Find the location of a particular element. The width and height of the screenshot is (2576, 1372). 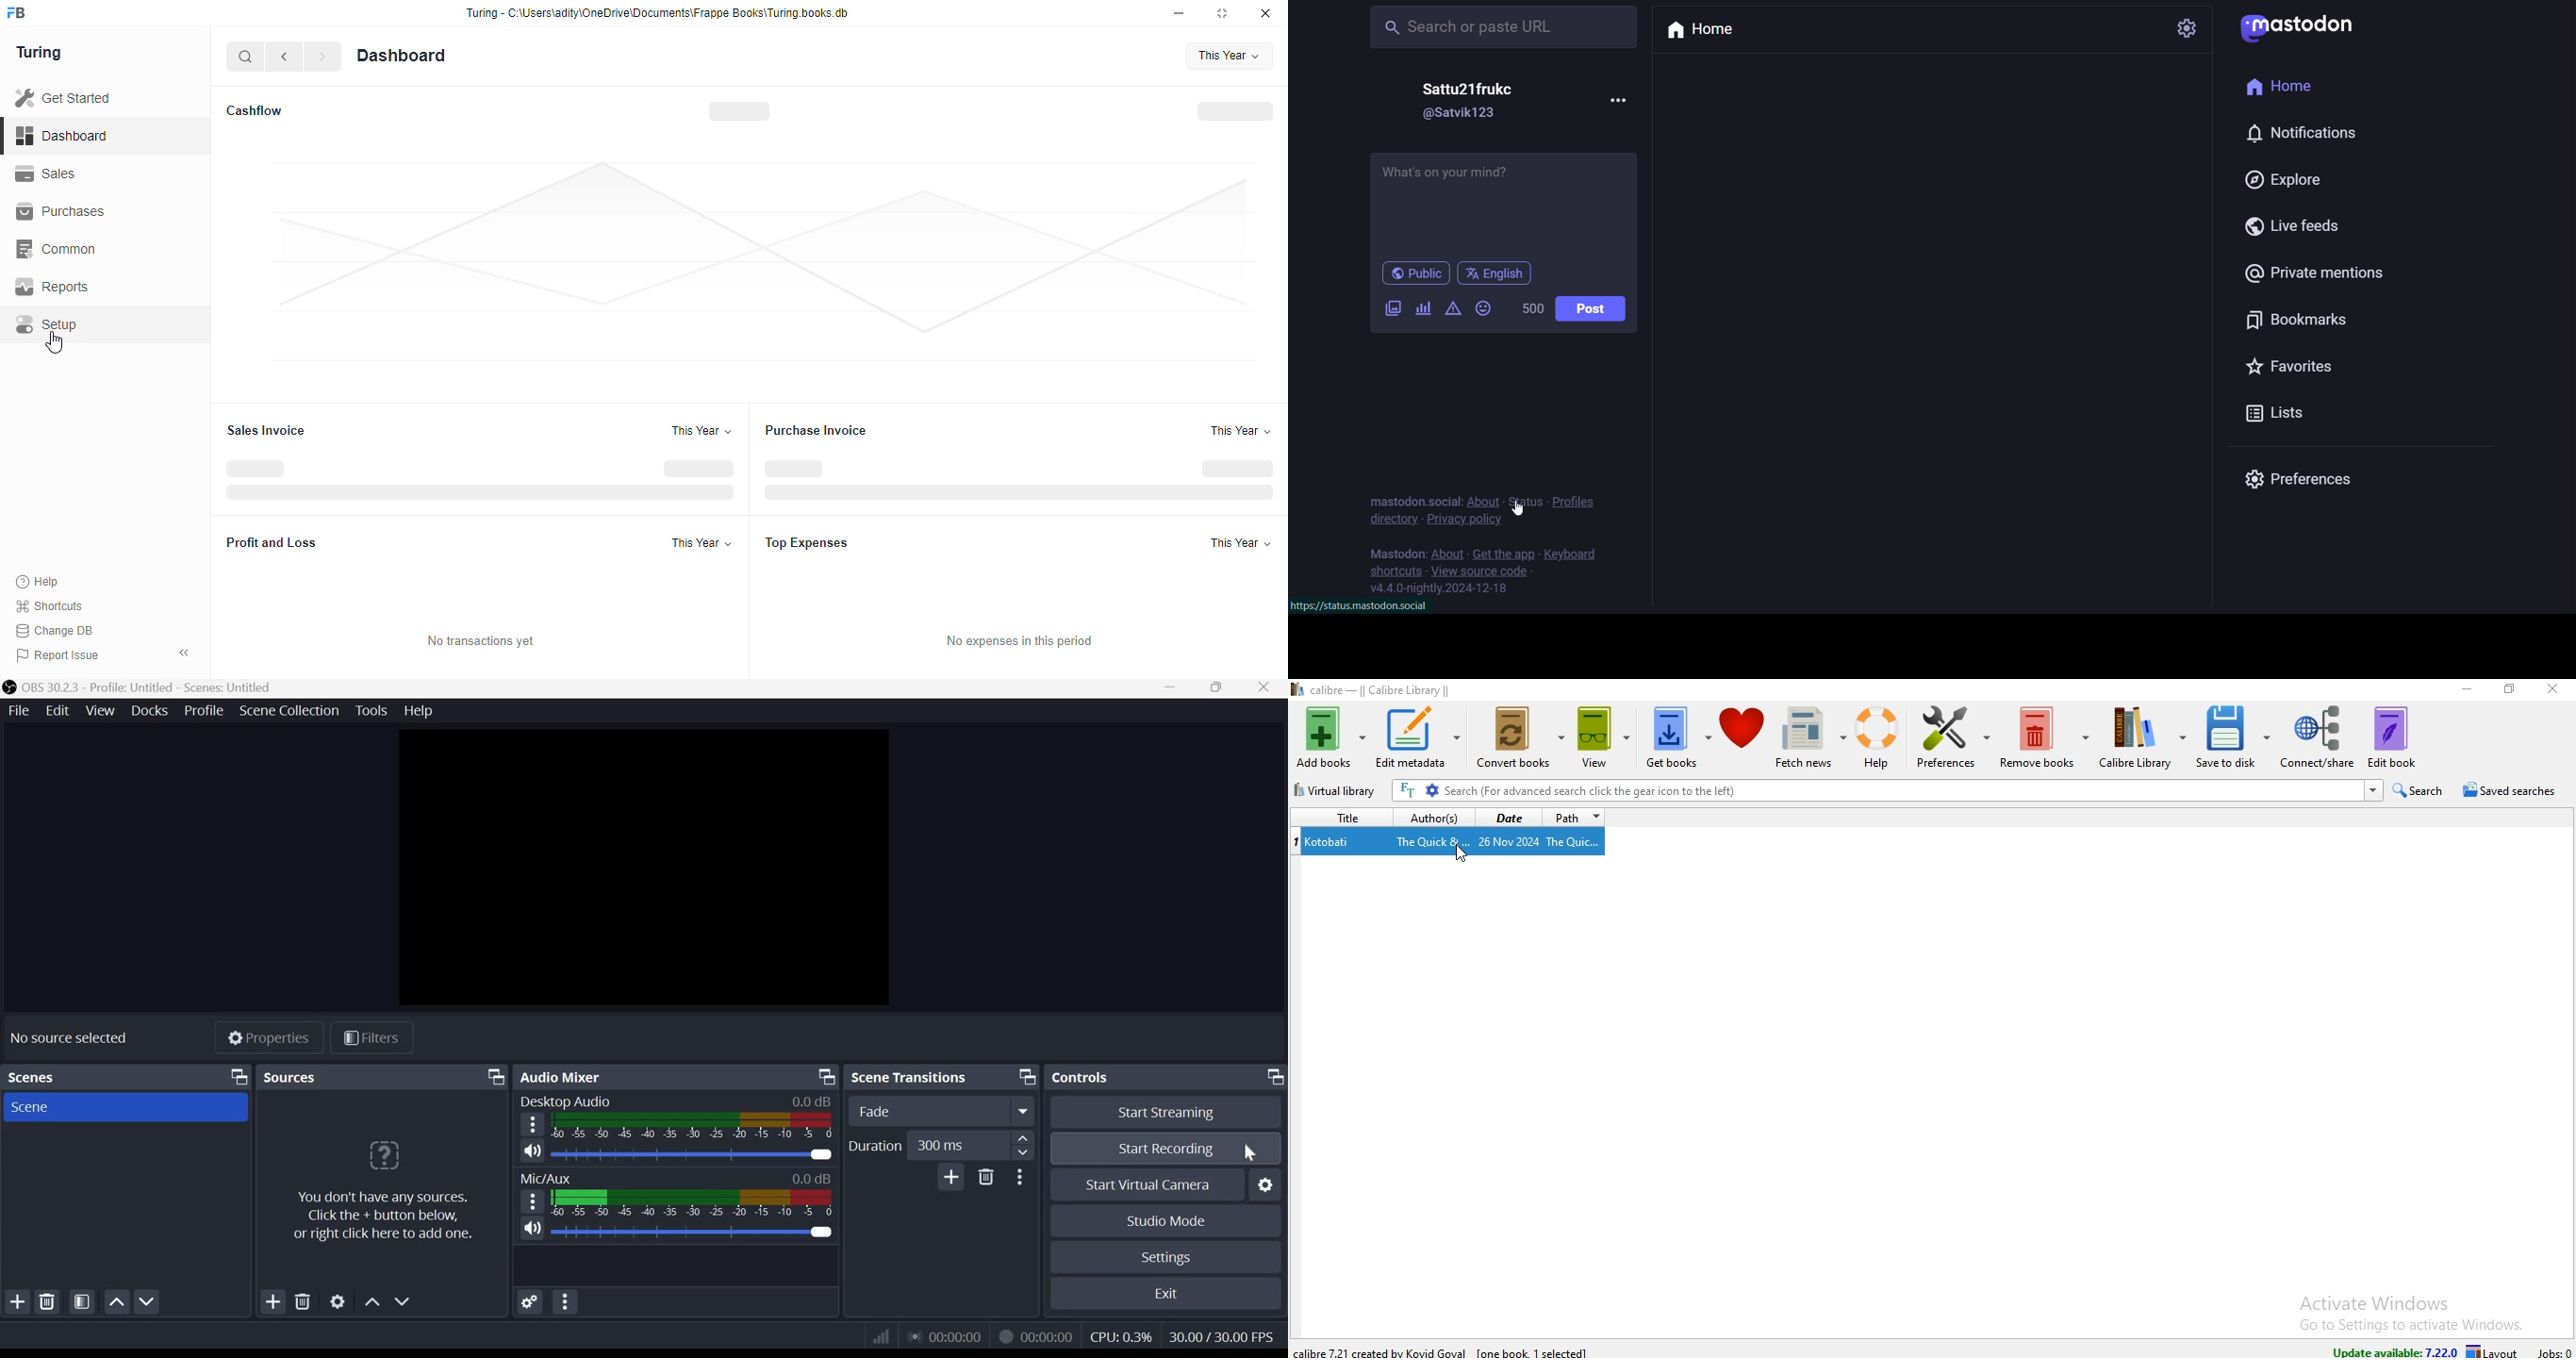

Minimize is located at coordinates (1172, 688).